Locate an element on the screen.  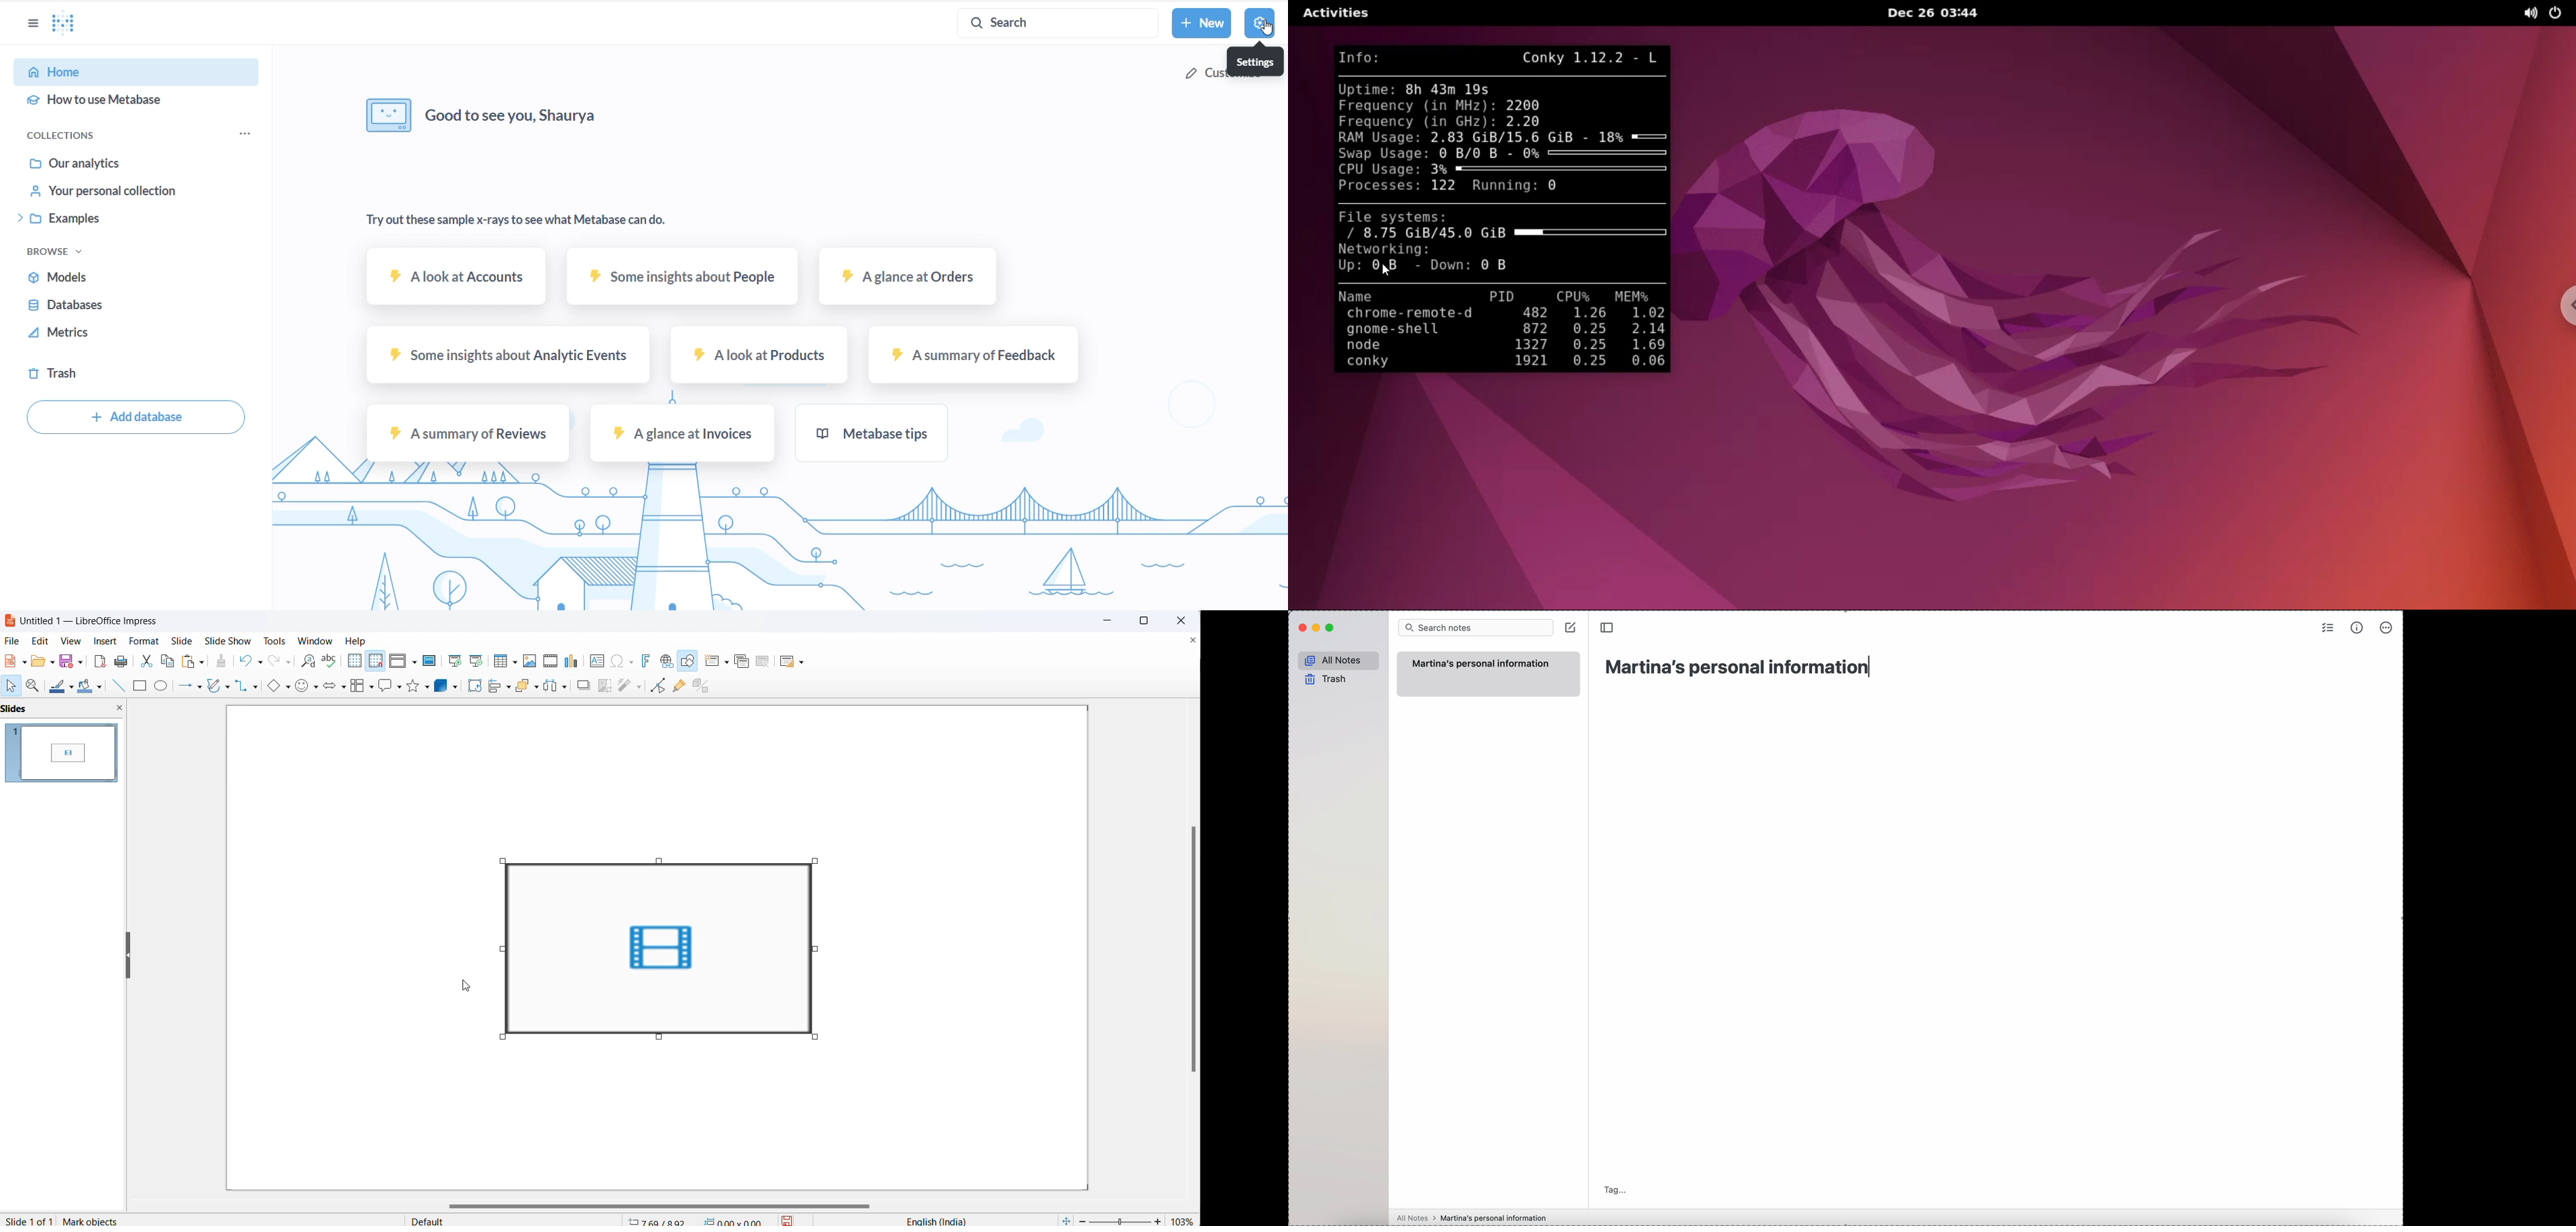
insert audio or video is located at coordinates (552, 659).